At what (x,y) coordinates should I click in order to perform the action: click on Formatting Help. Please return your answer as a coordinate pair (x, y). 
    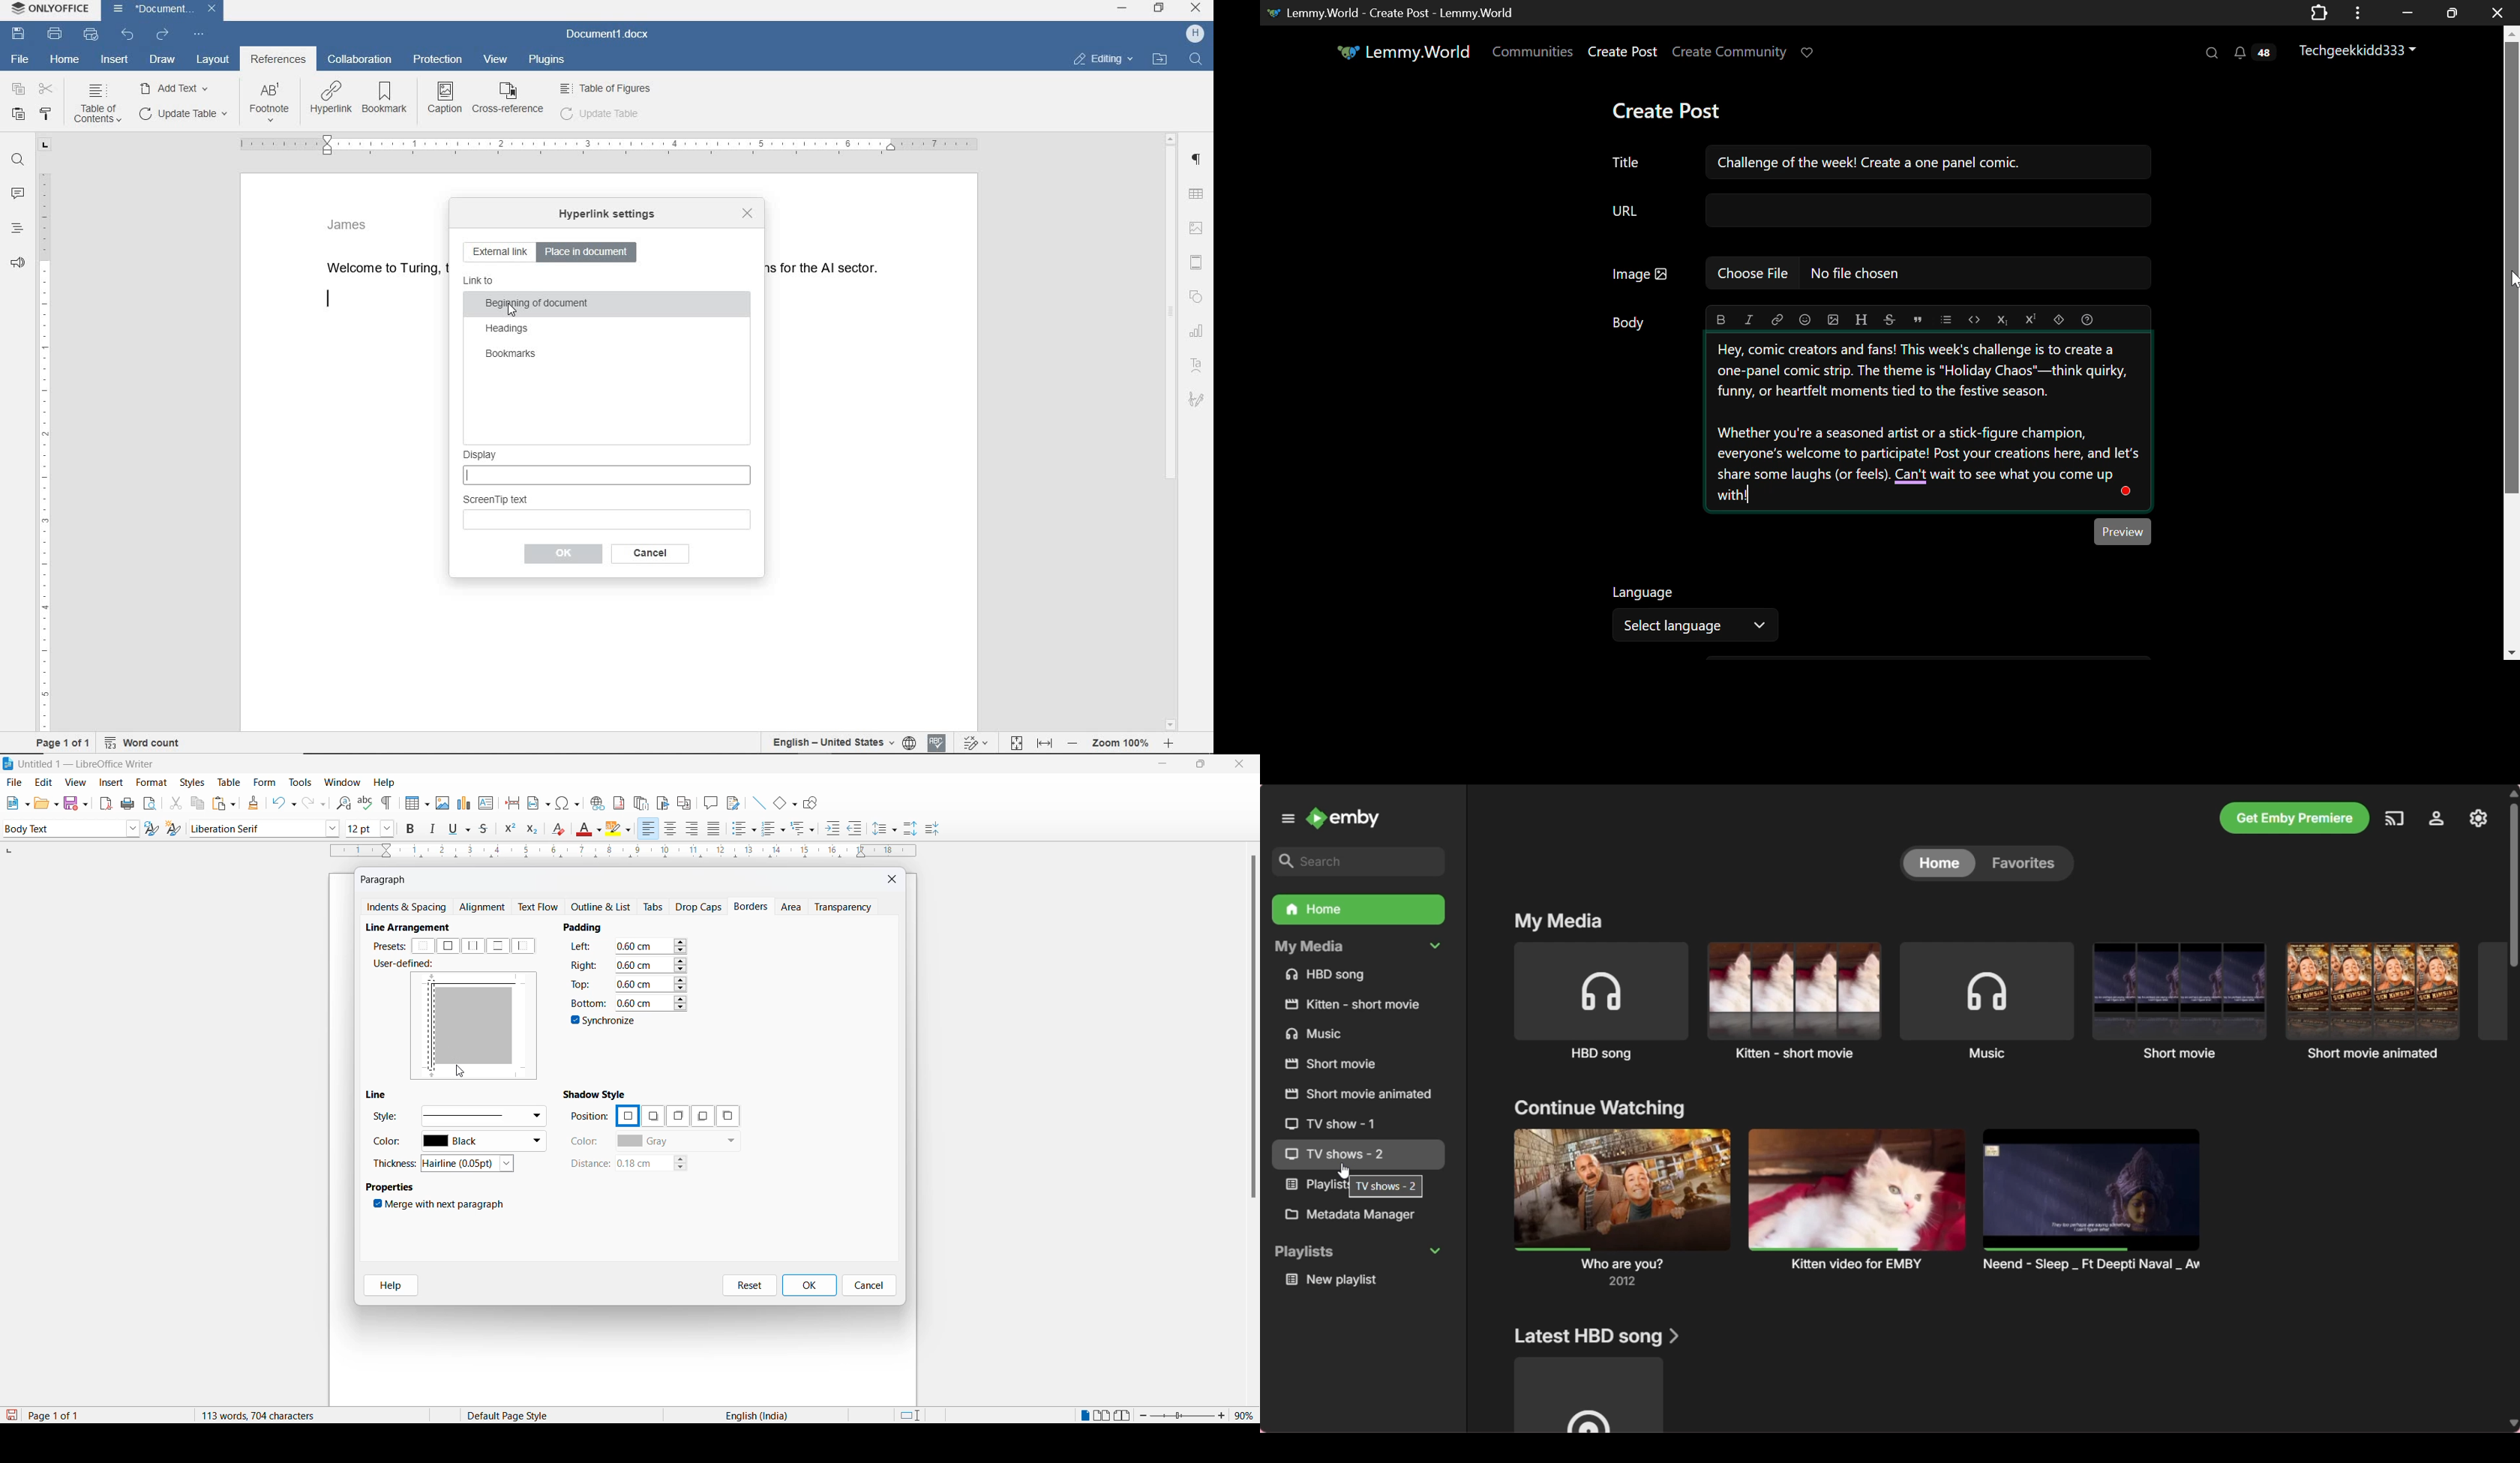
    Looking at the image, I should click on (2087, 318).